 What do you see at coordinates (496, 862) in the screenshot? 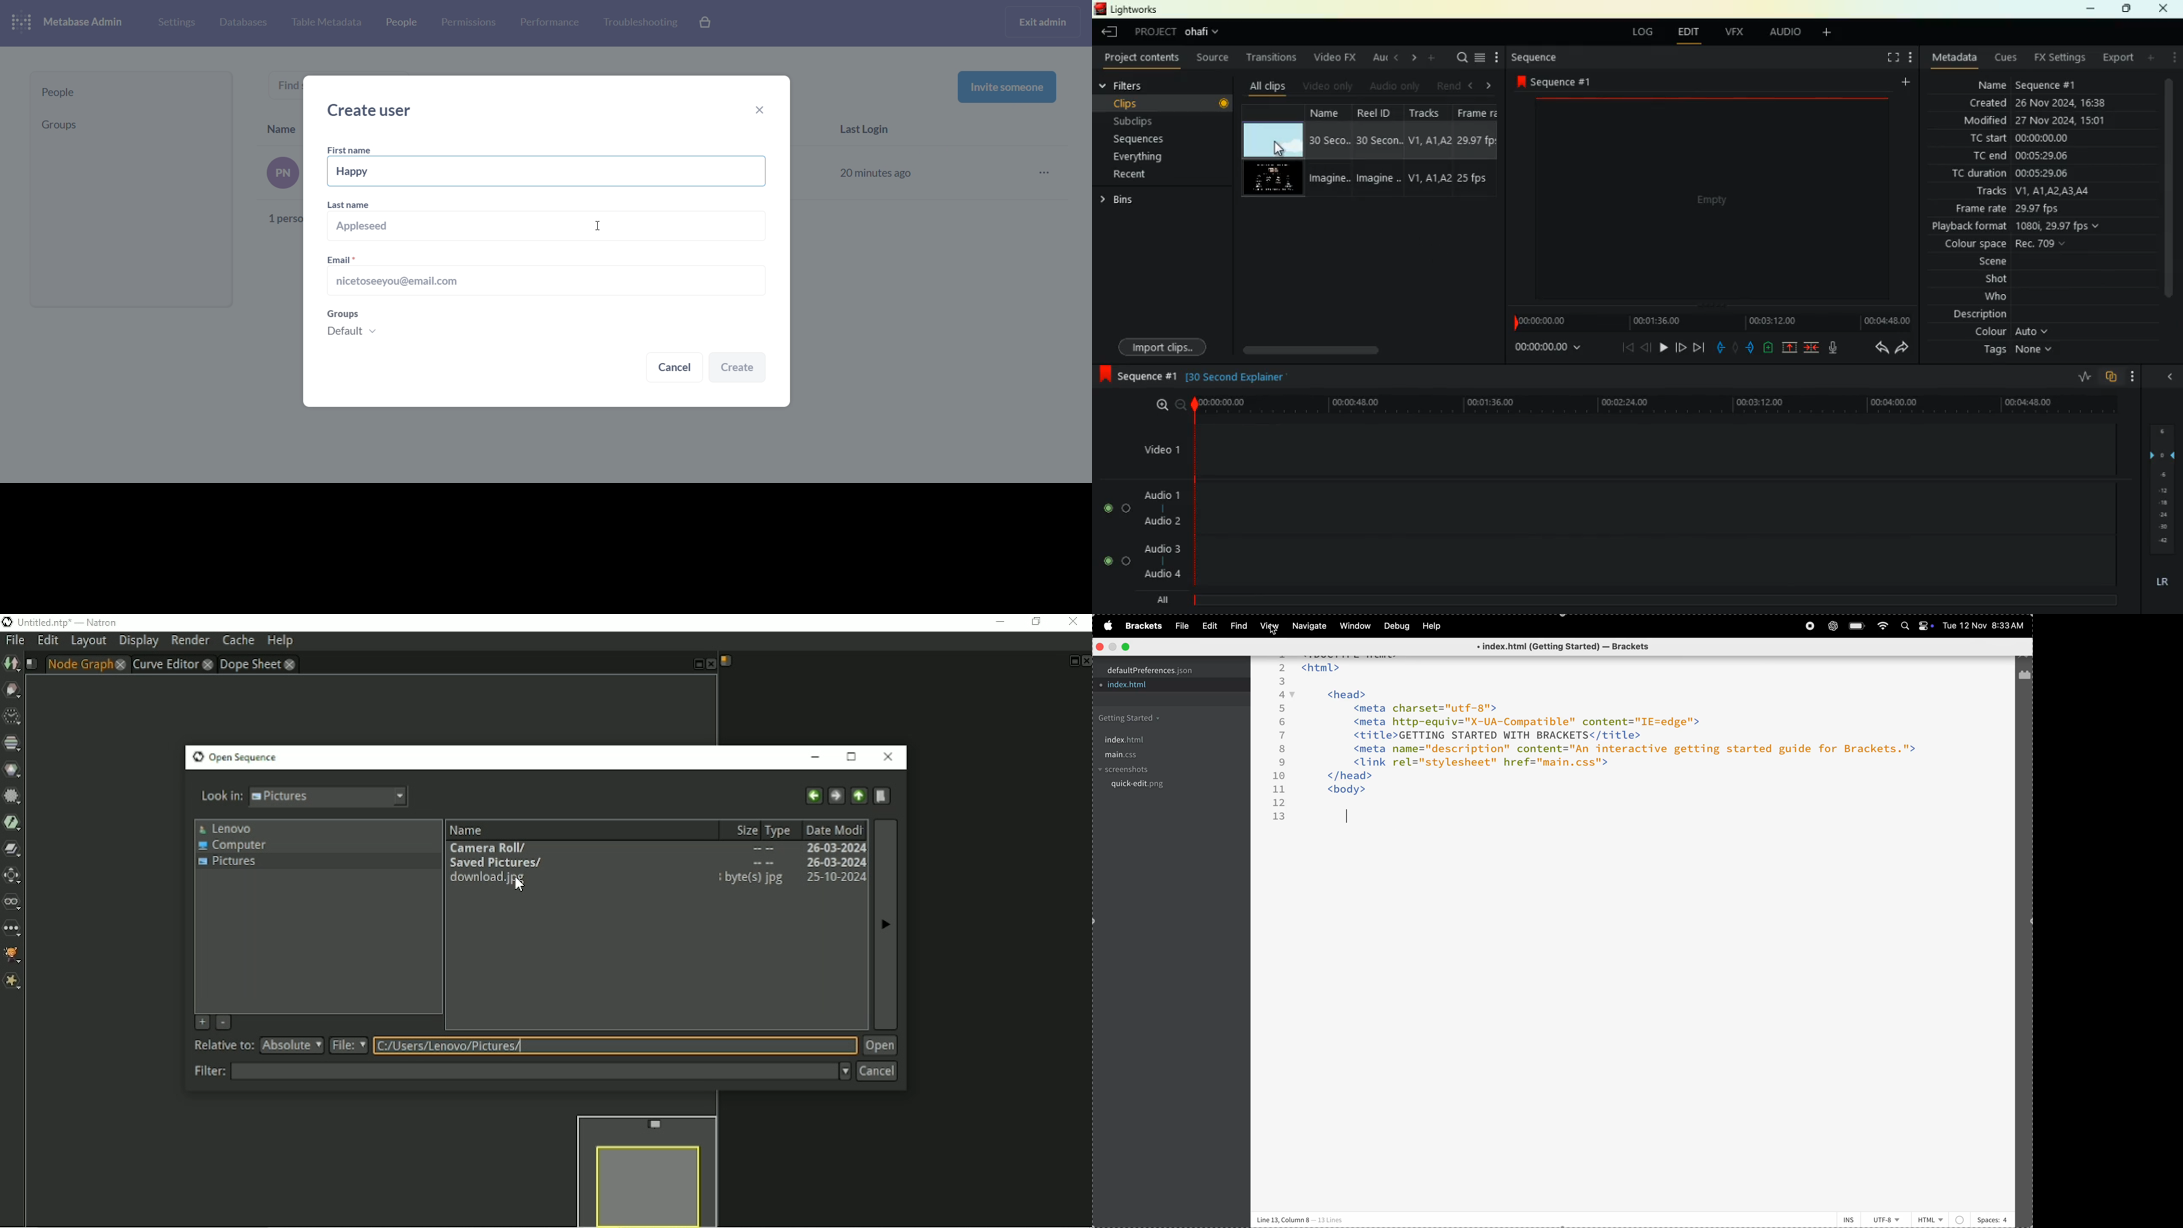
I see `Saved Pictures/` at bounding box center [496, 862].